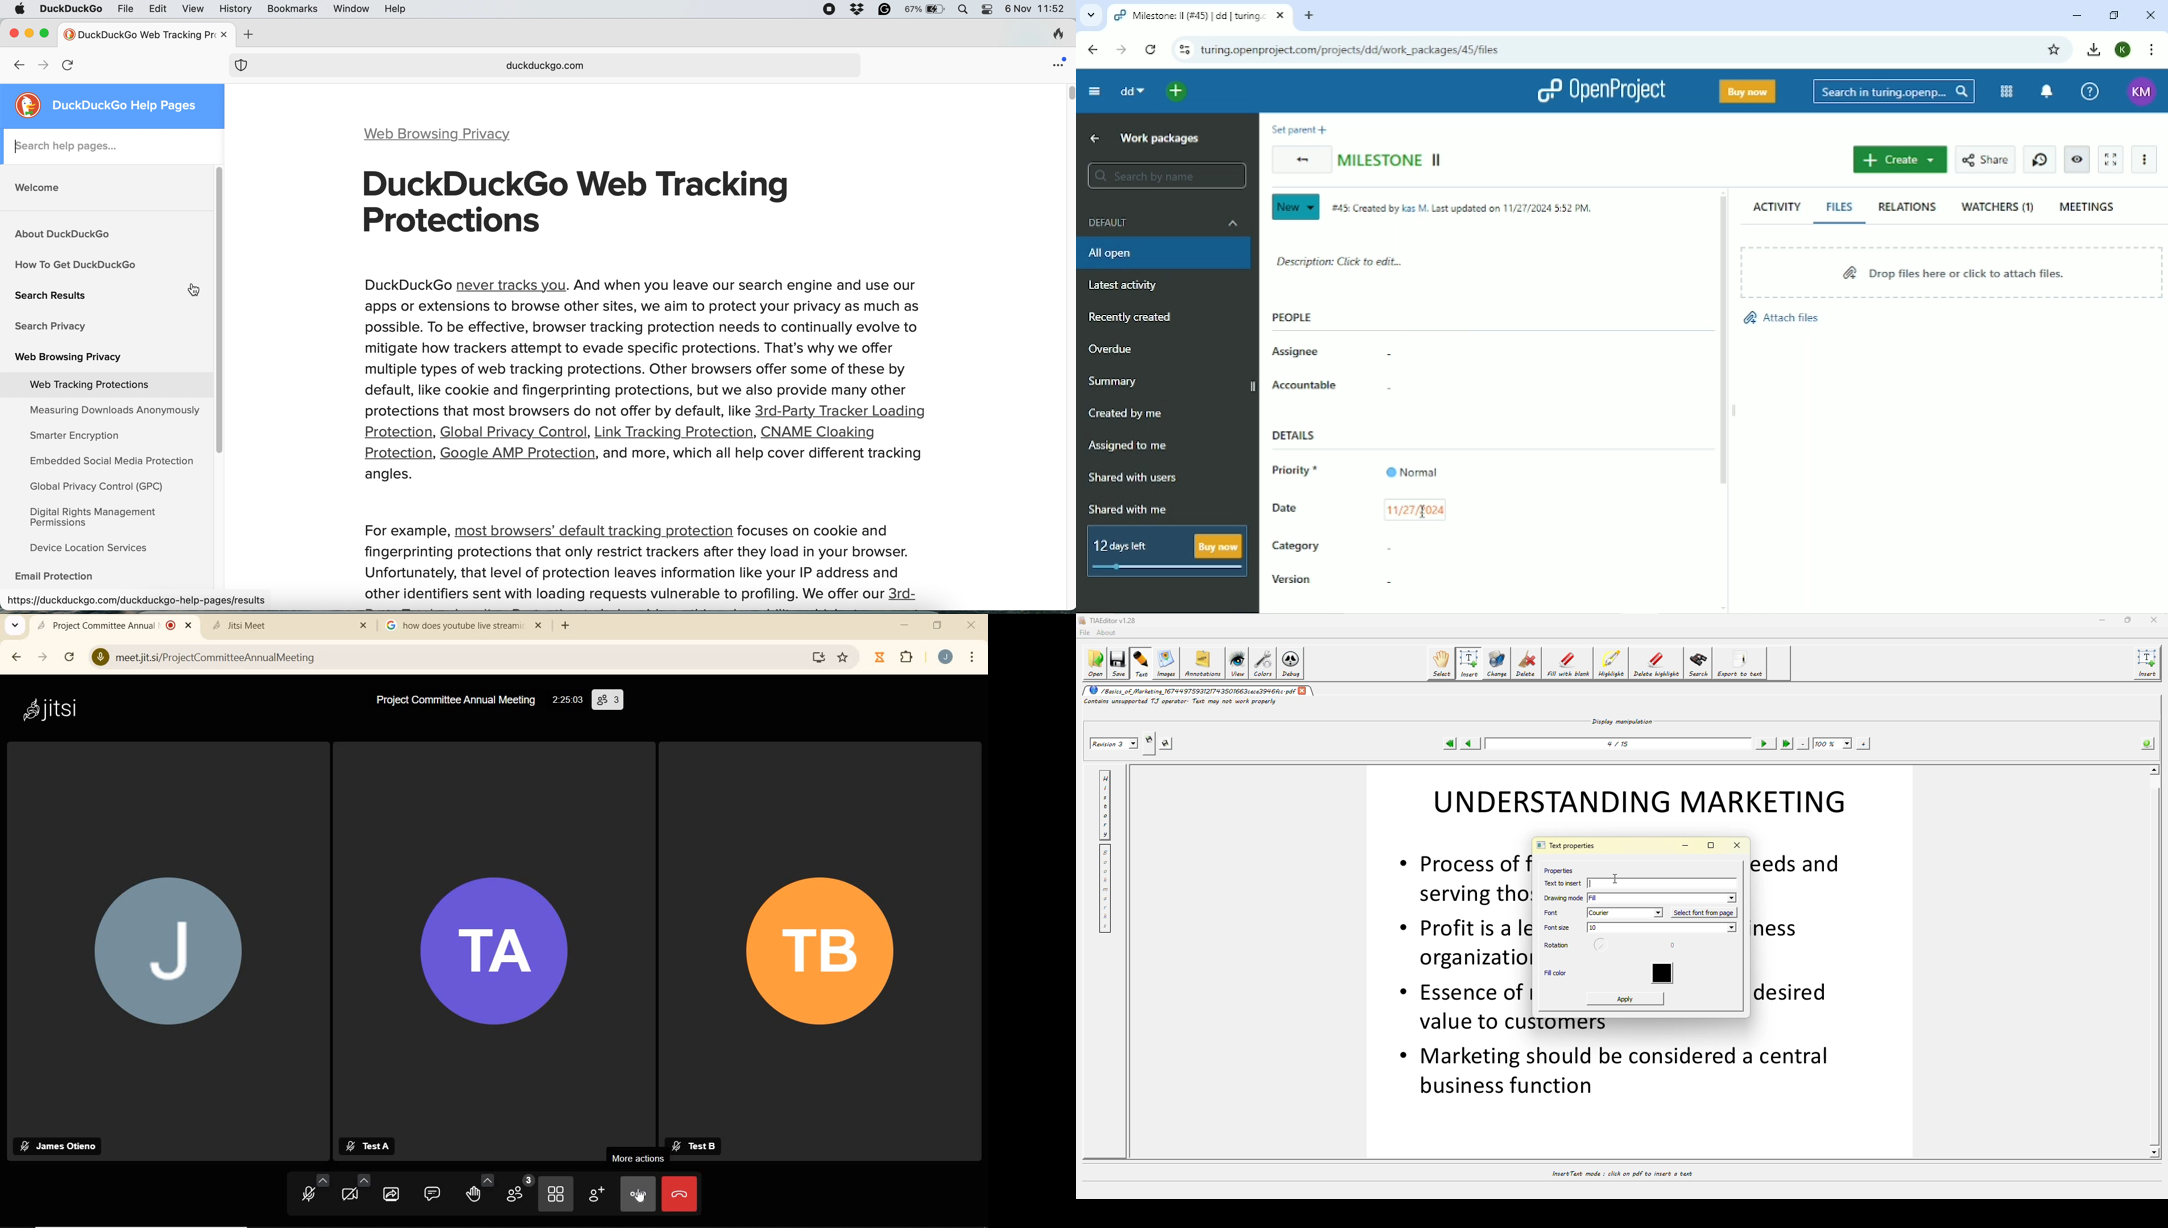 The width and height of the screenshot is (2184, 1232). I want to click on Activity, so click(1777, 206).